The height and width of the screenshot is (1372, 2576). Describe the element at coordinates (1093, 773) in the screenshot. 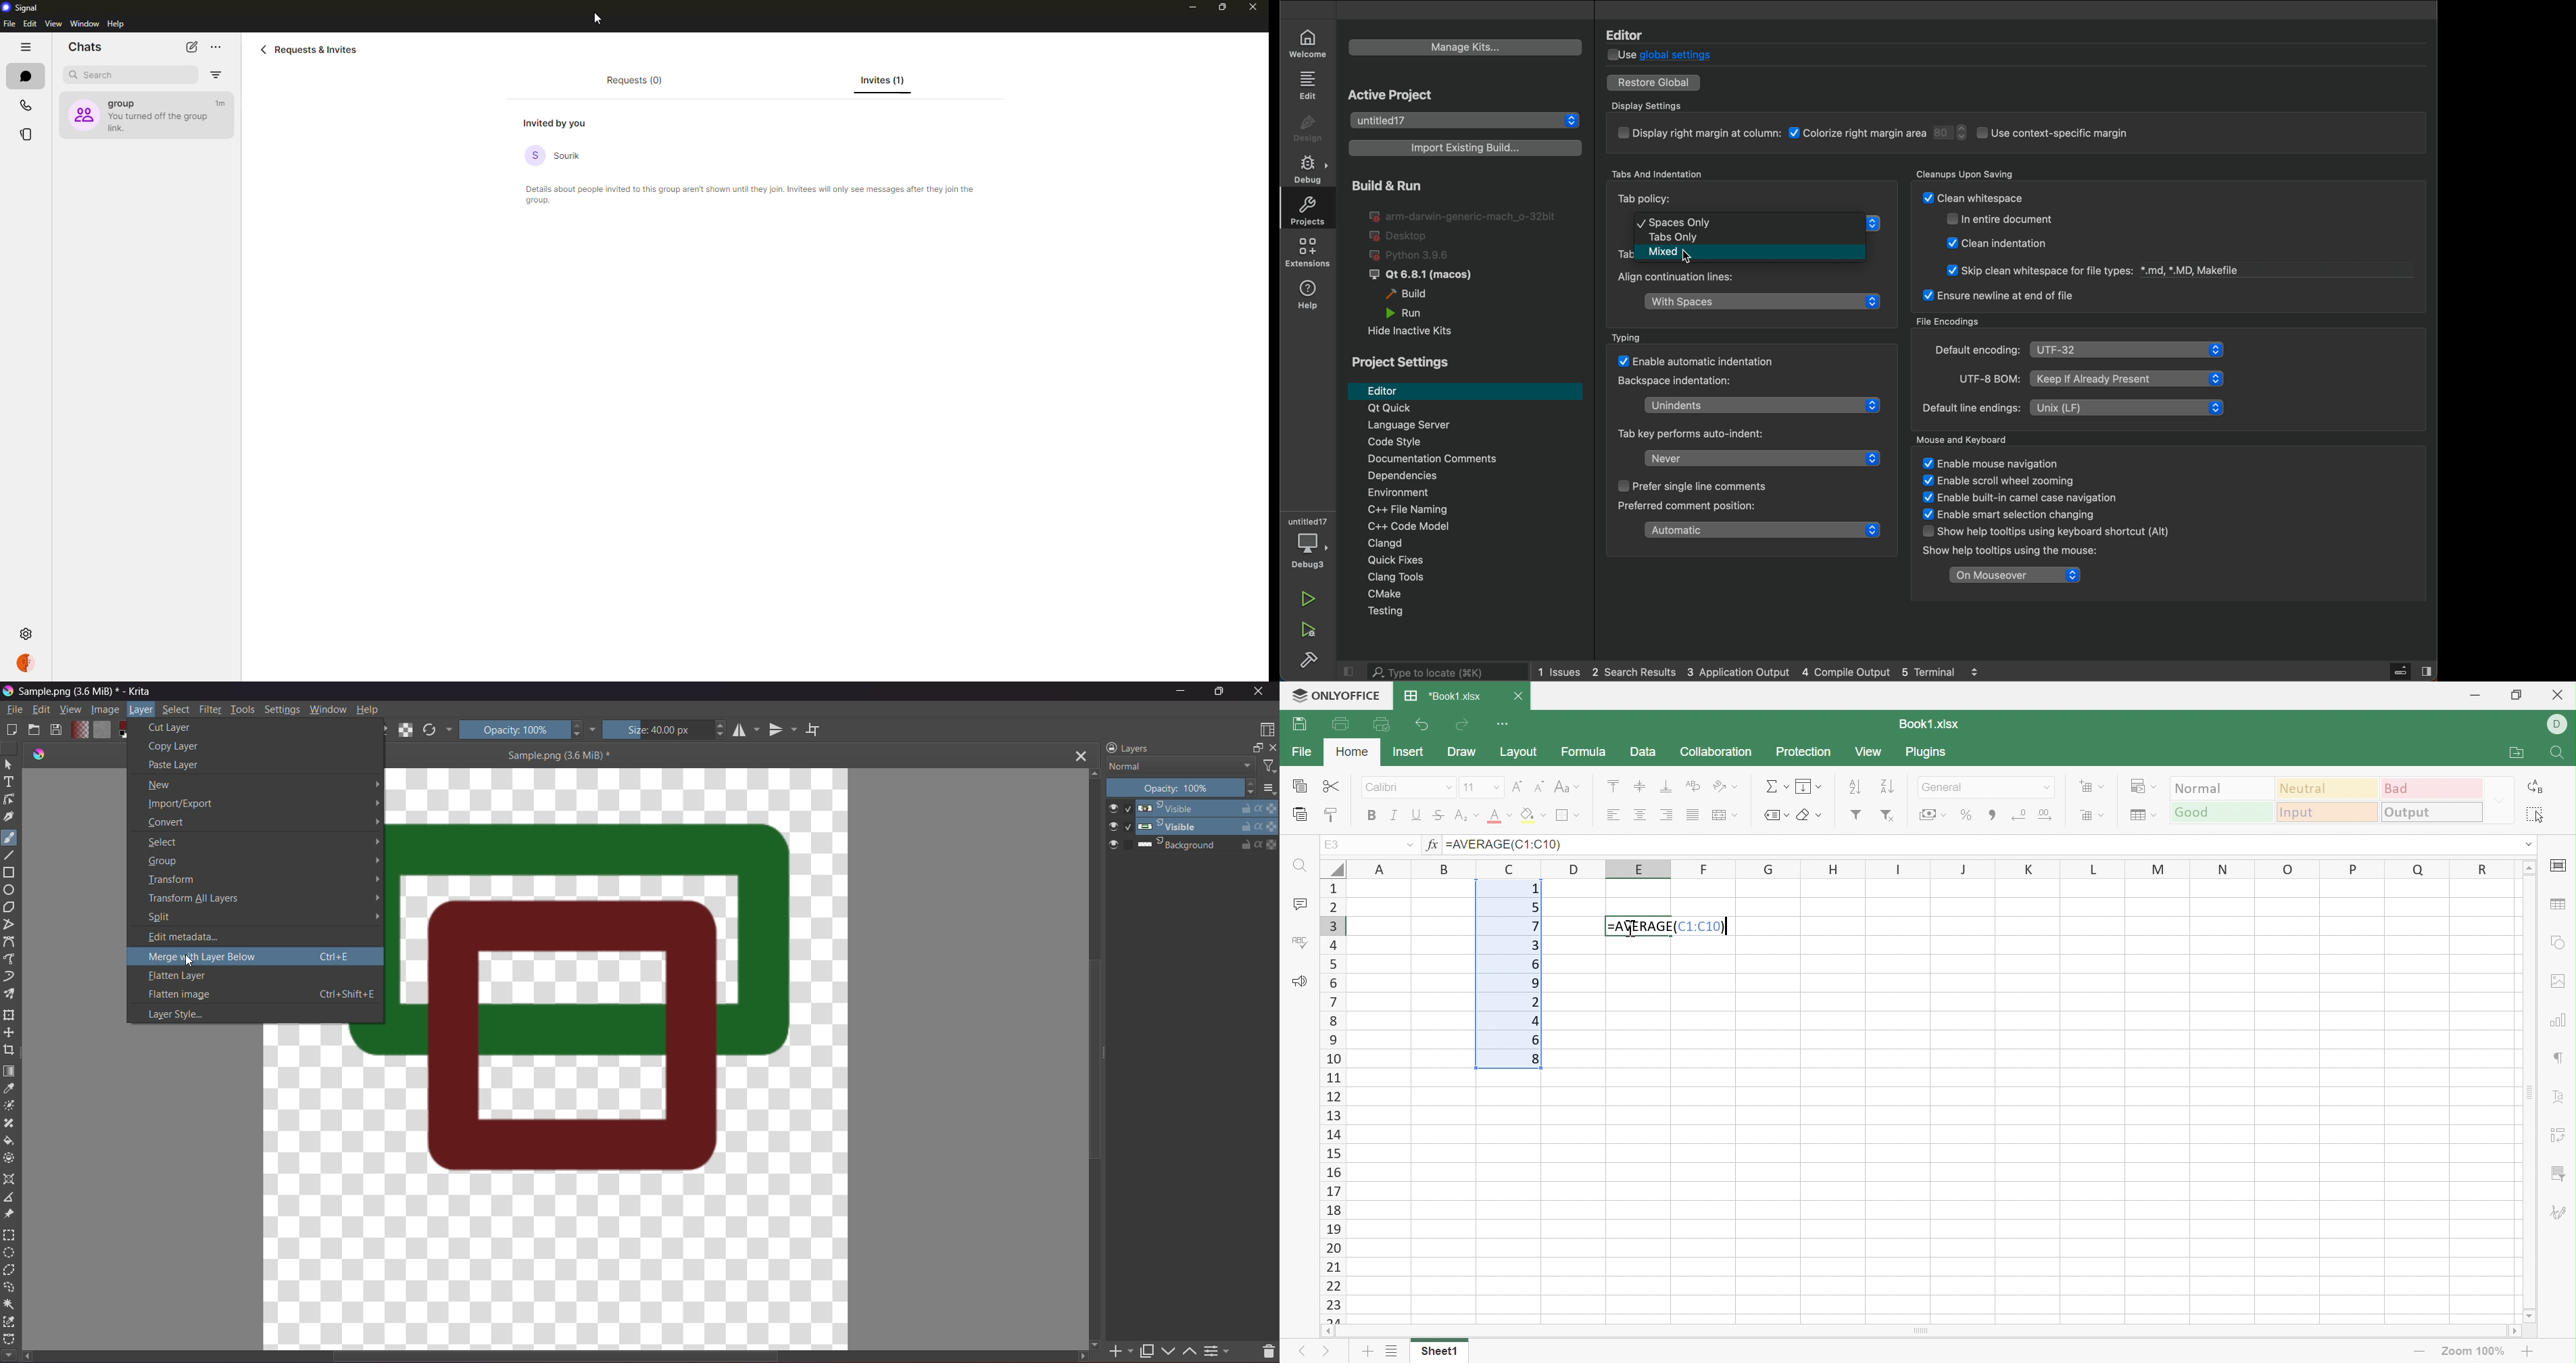

I see `Scroll up` at that location.